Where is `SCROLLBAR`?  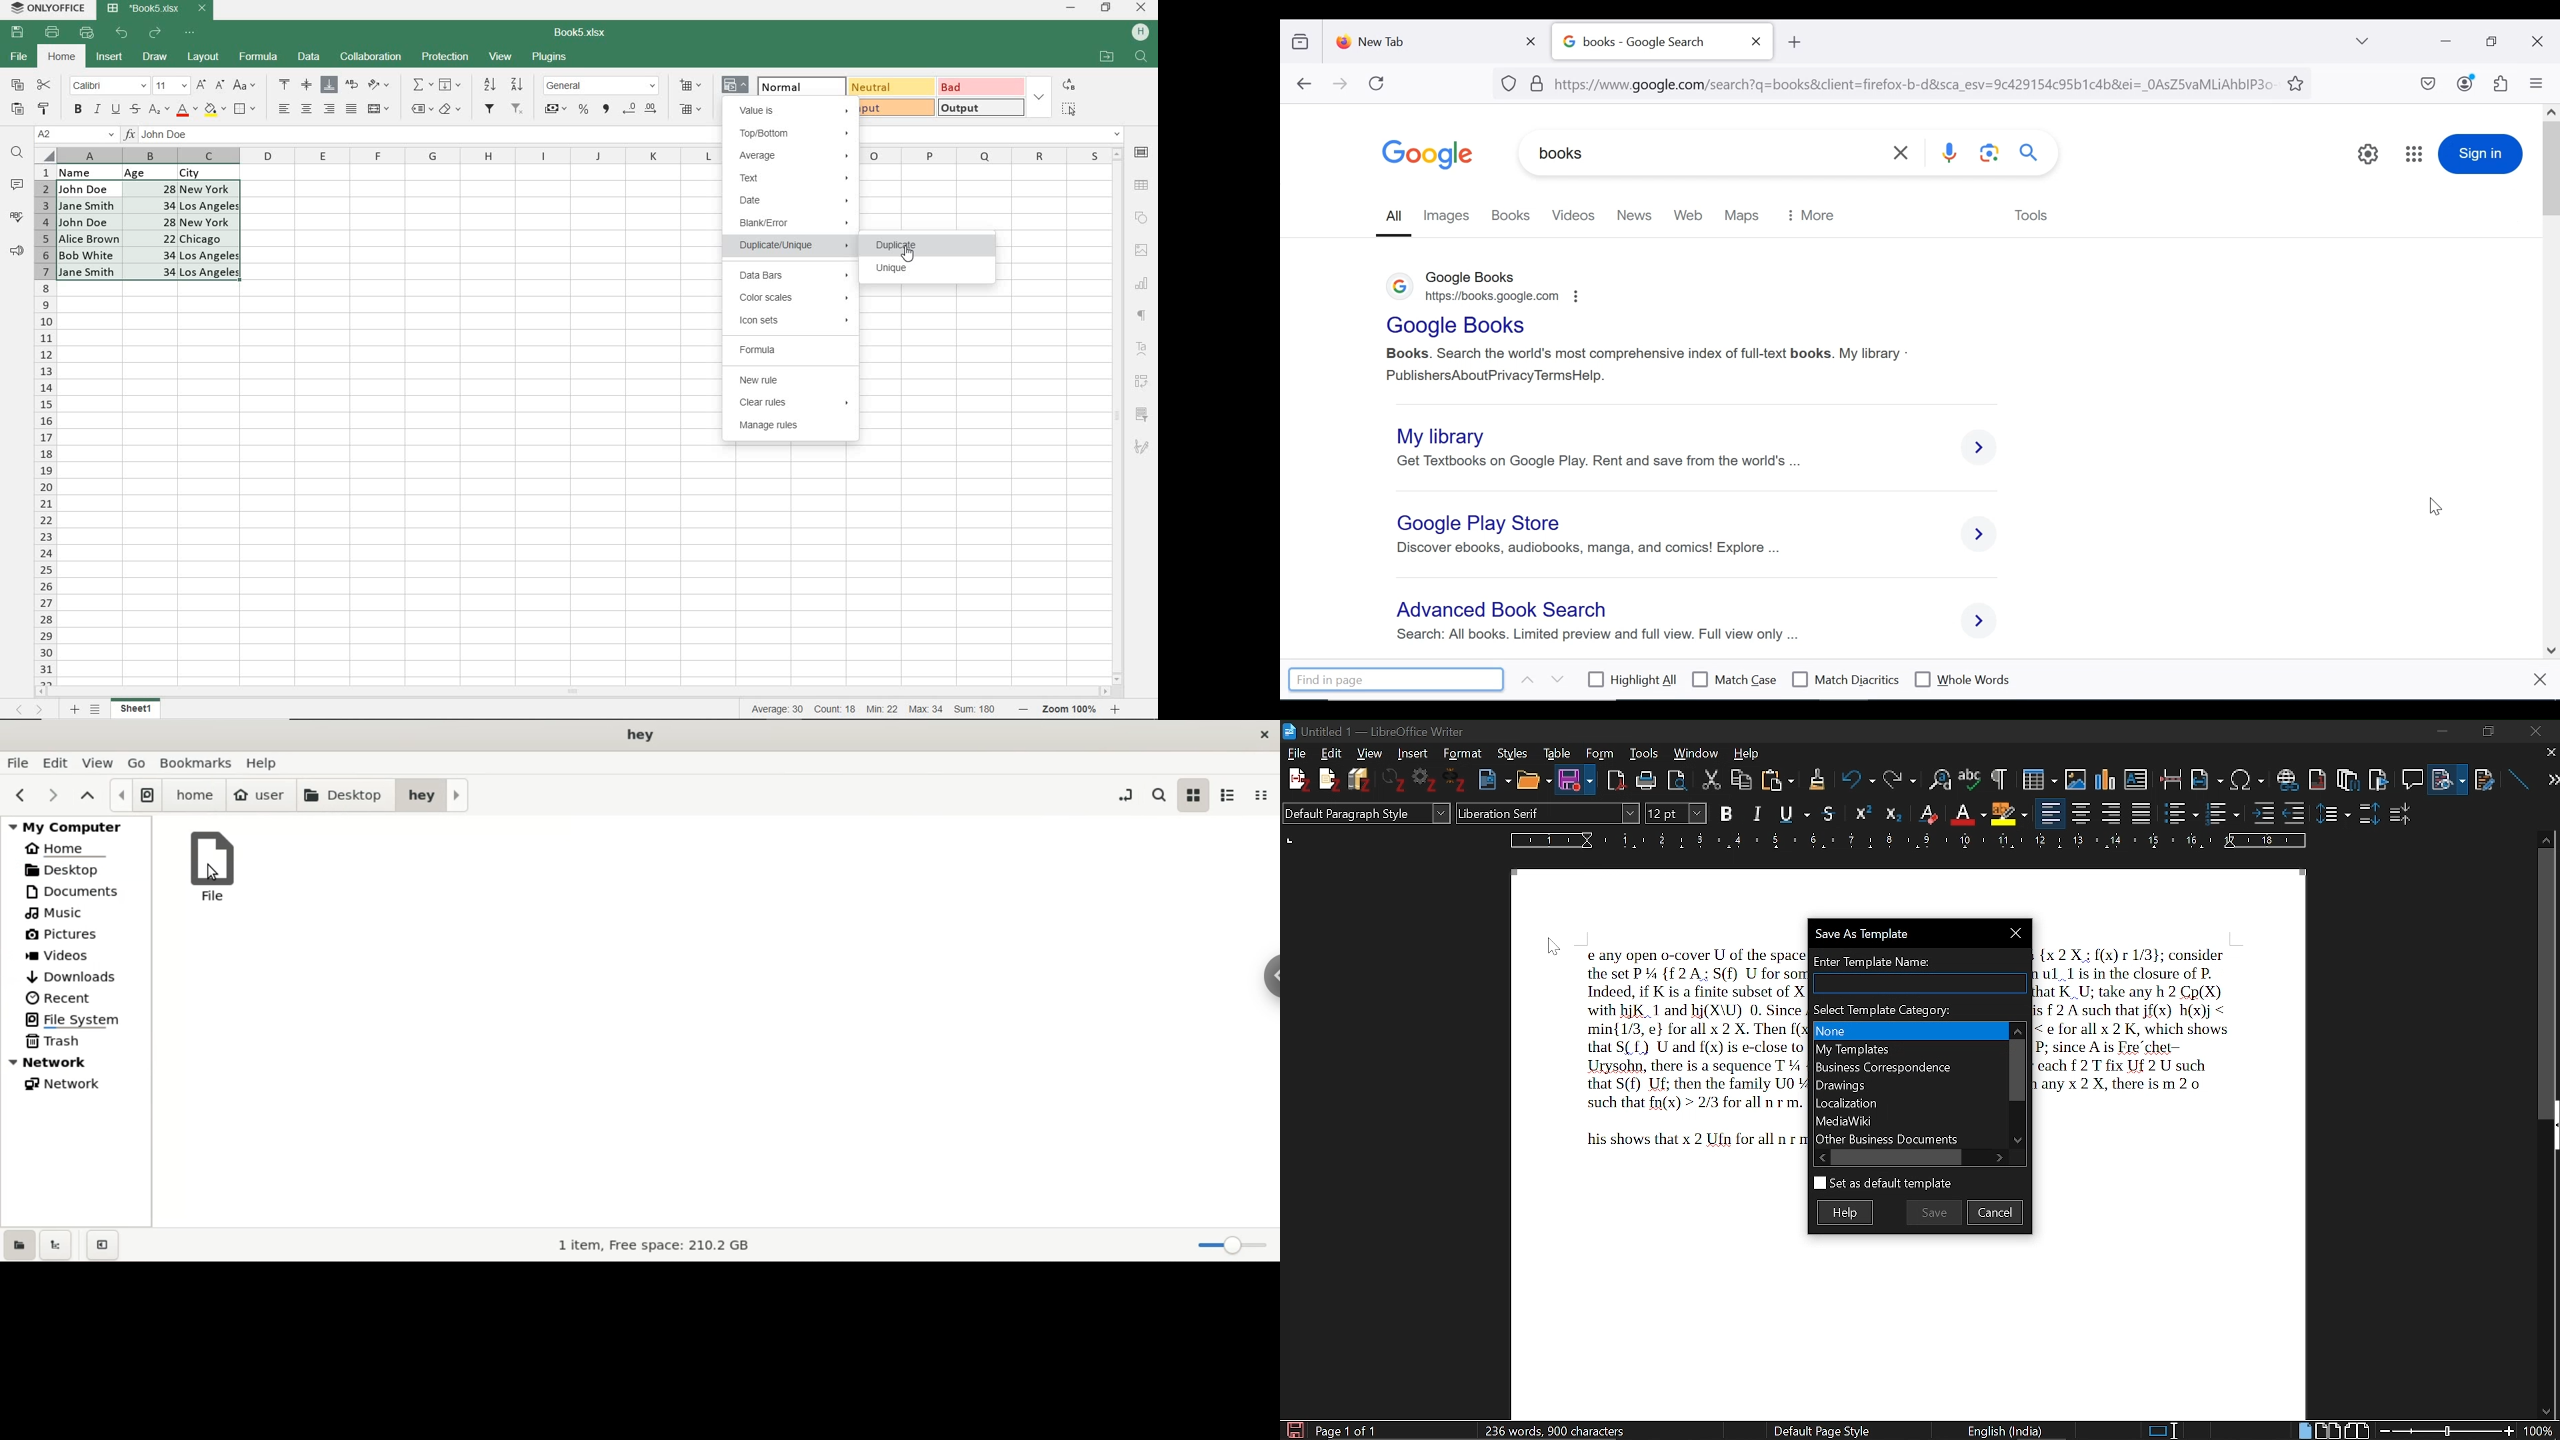 SCROLLBAR is located at coordinates (577, 692).